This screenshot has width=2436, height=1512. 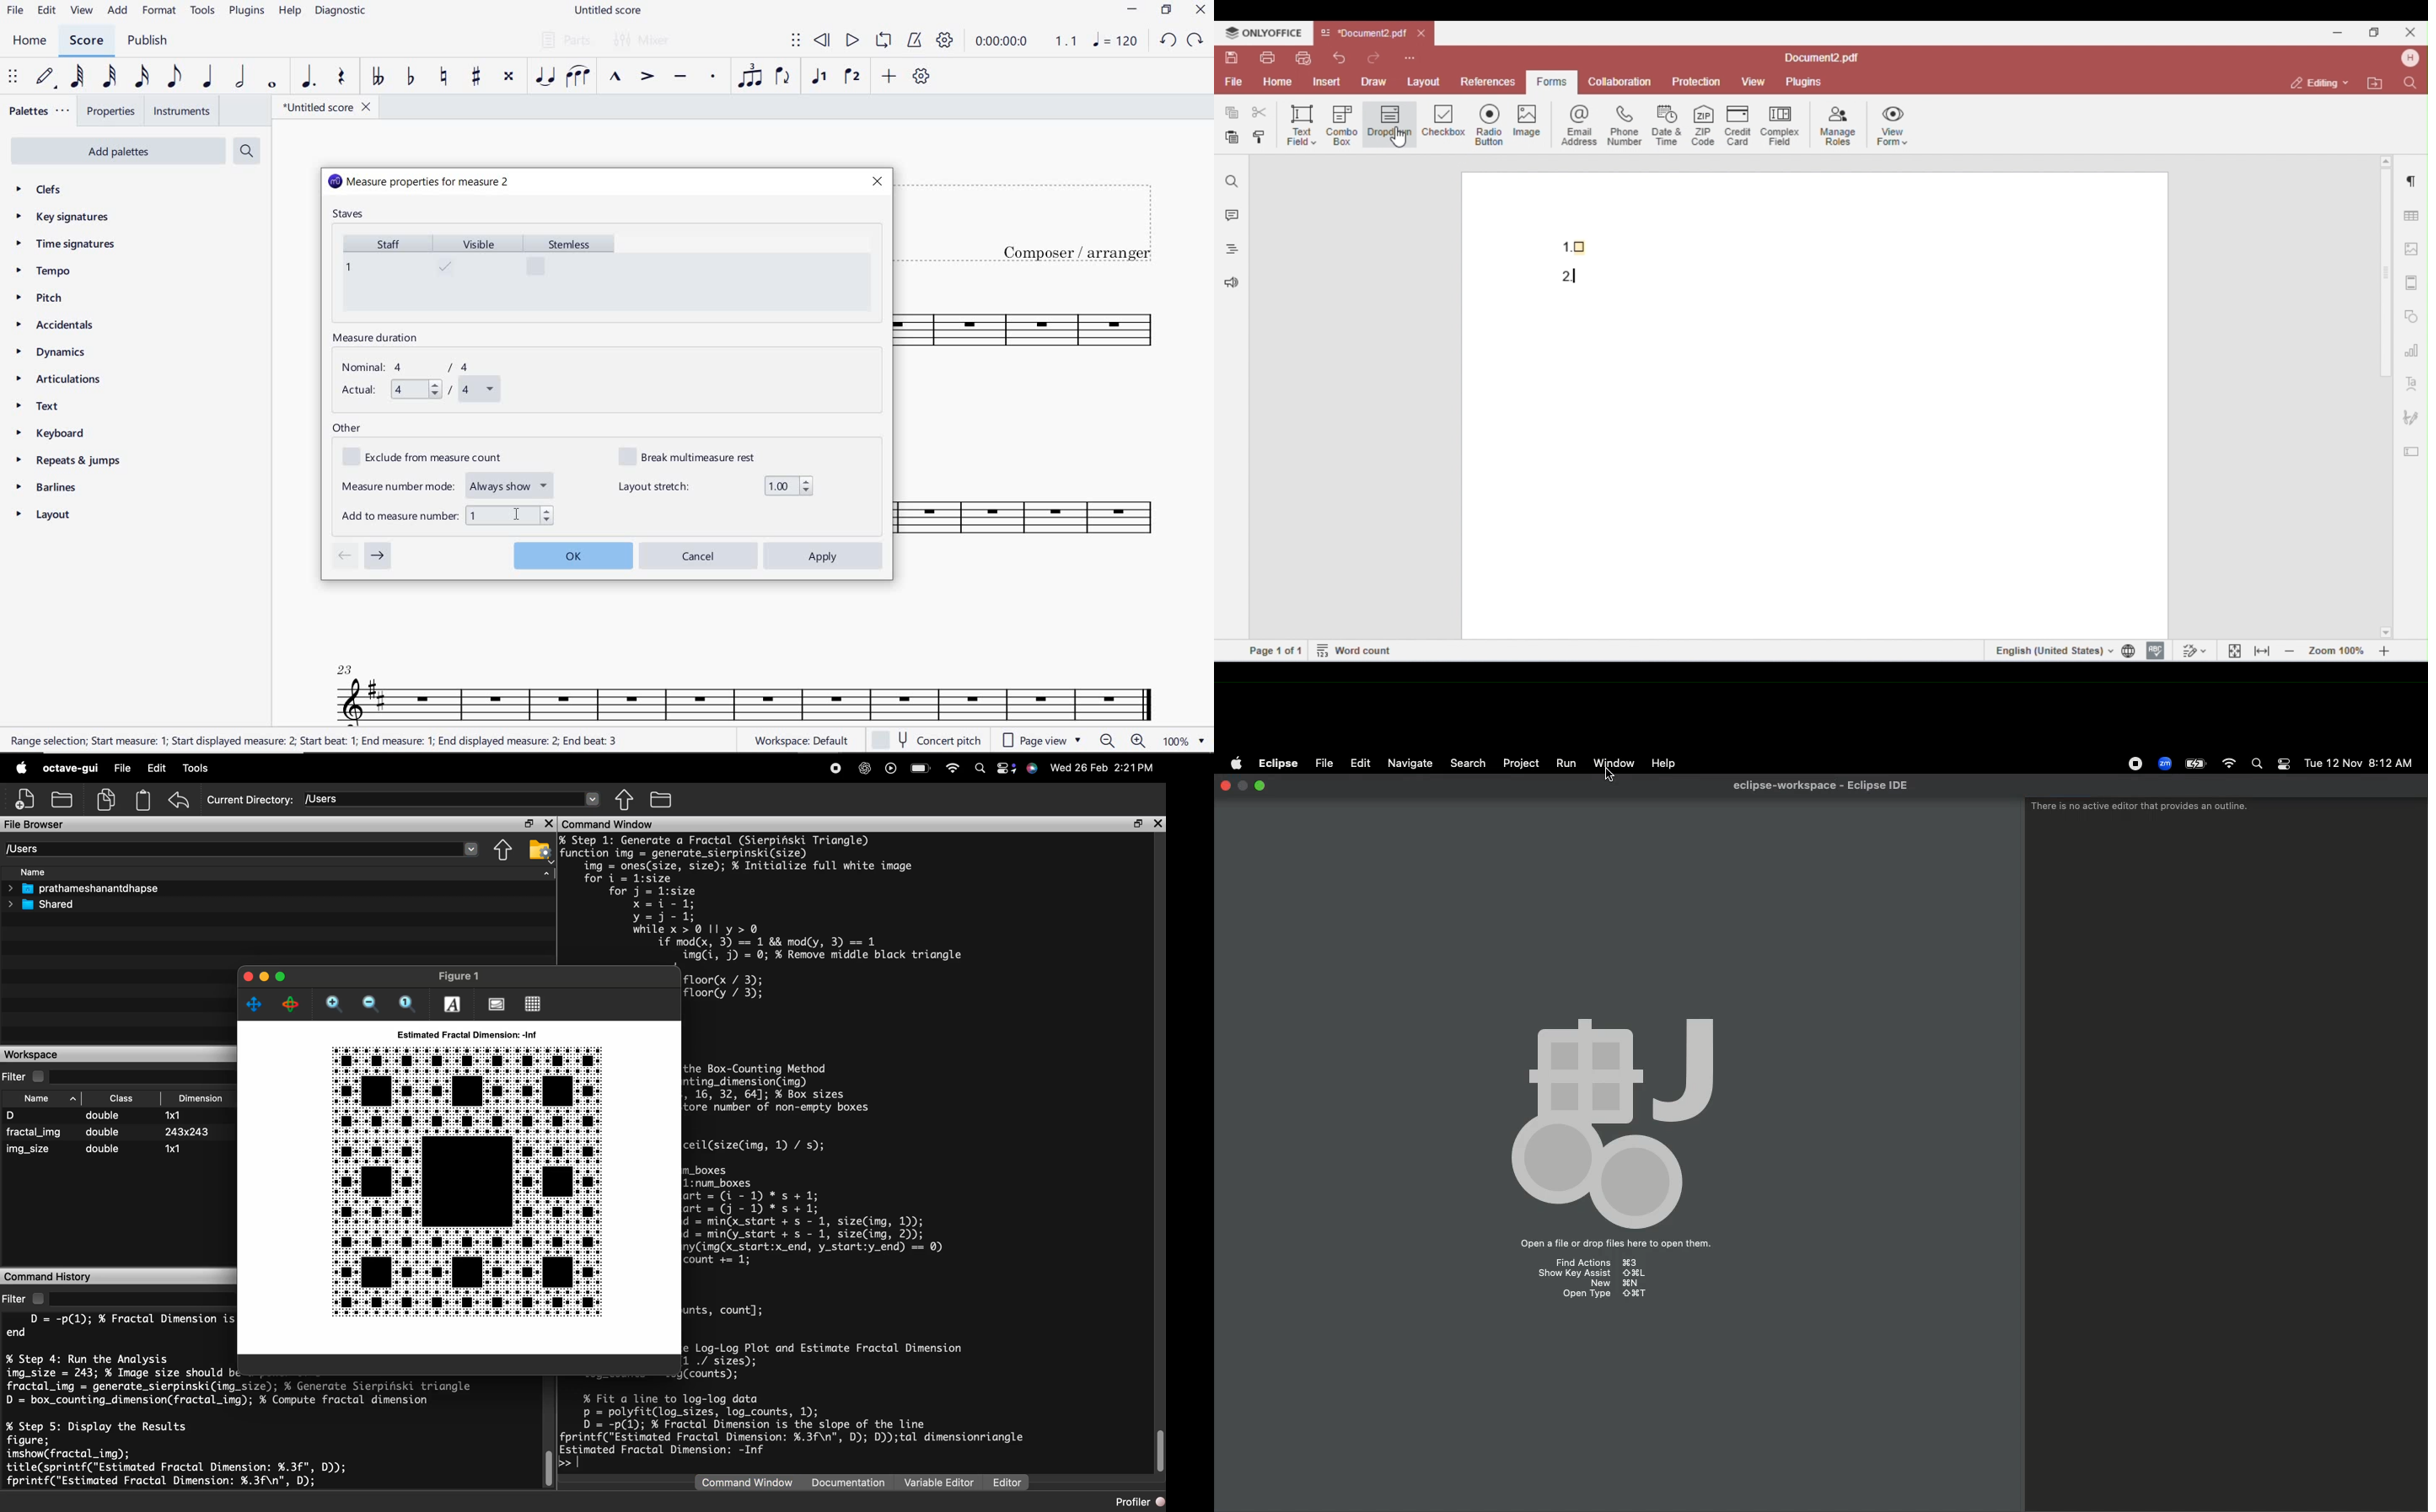 What do you see at coordinates (837, 767) in the screenshot?
I see `Stop` at bounding box center [837, 767].